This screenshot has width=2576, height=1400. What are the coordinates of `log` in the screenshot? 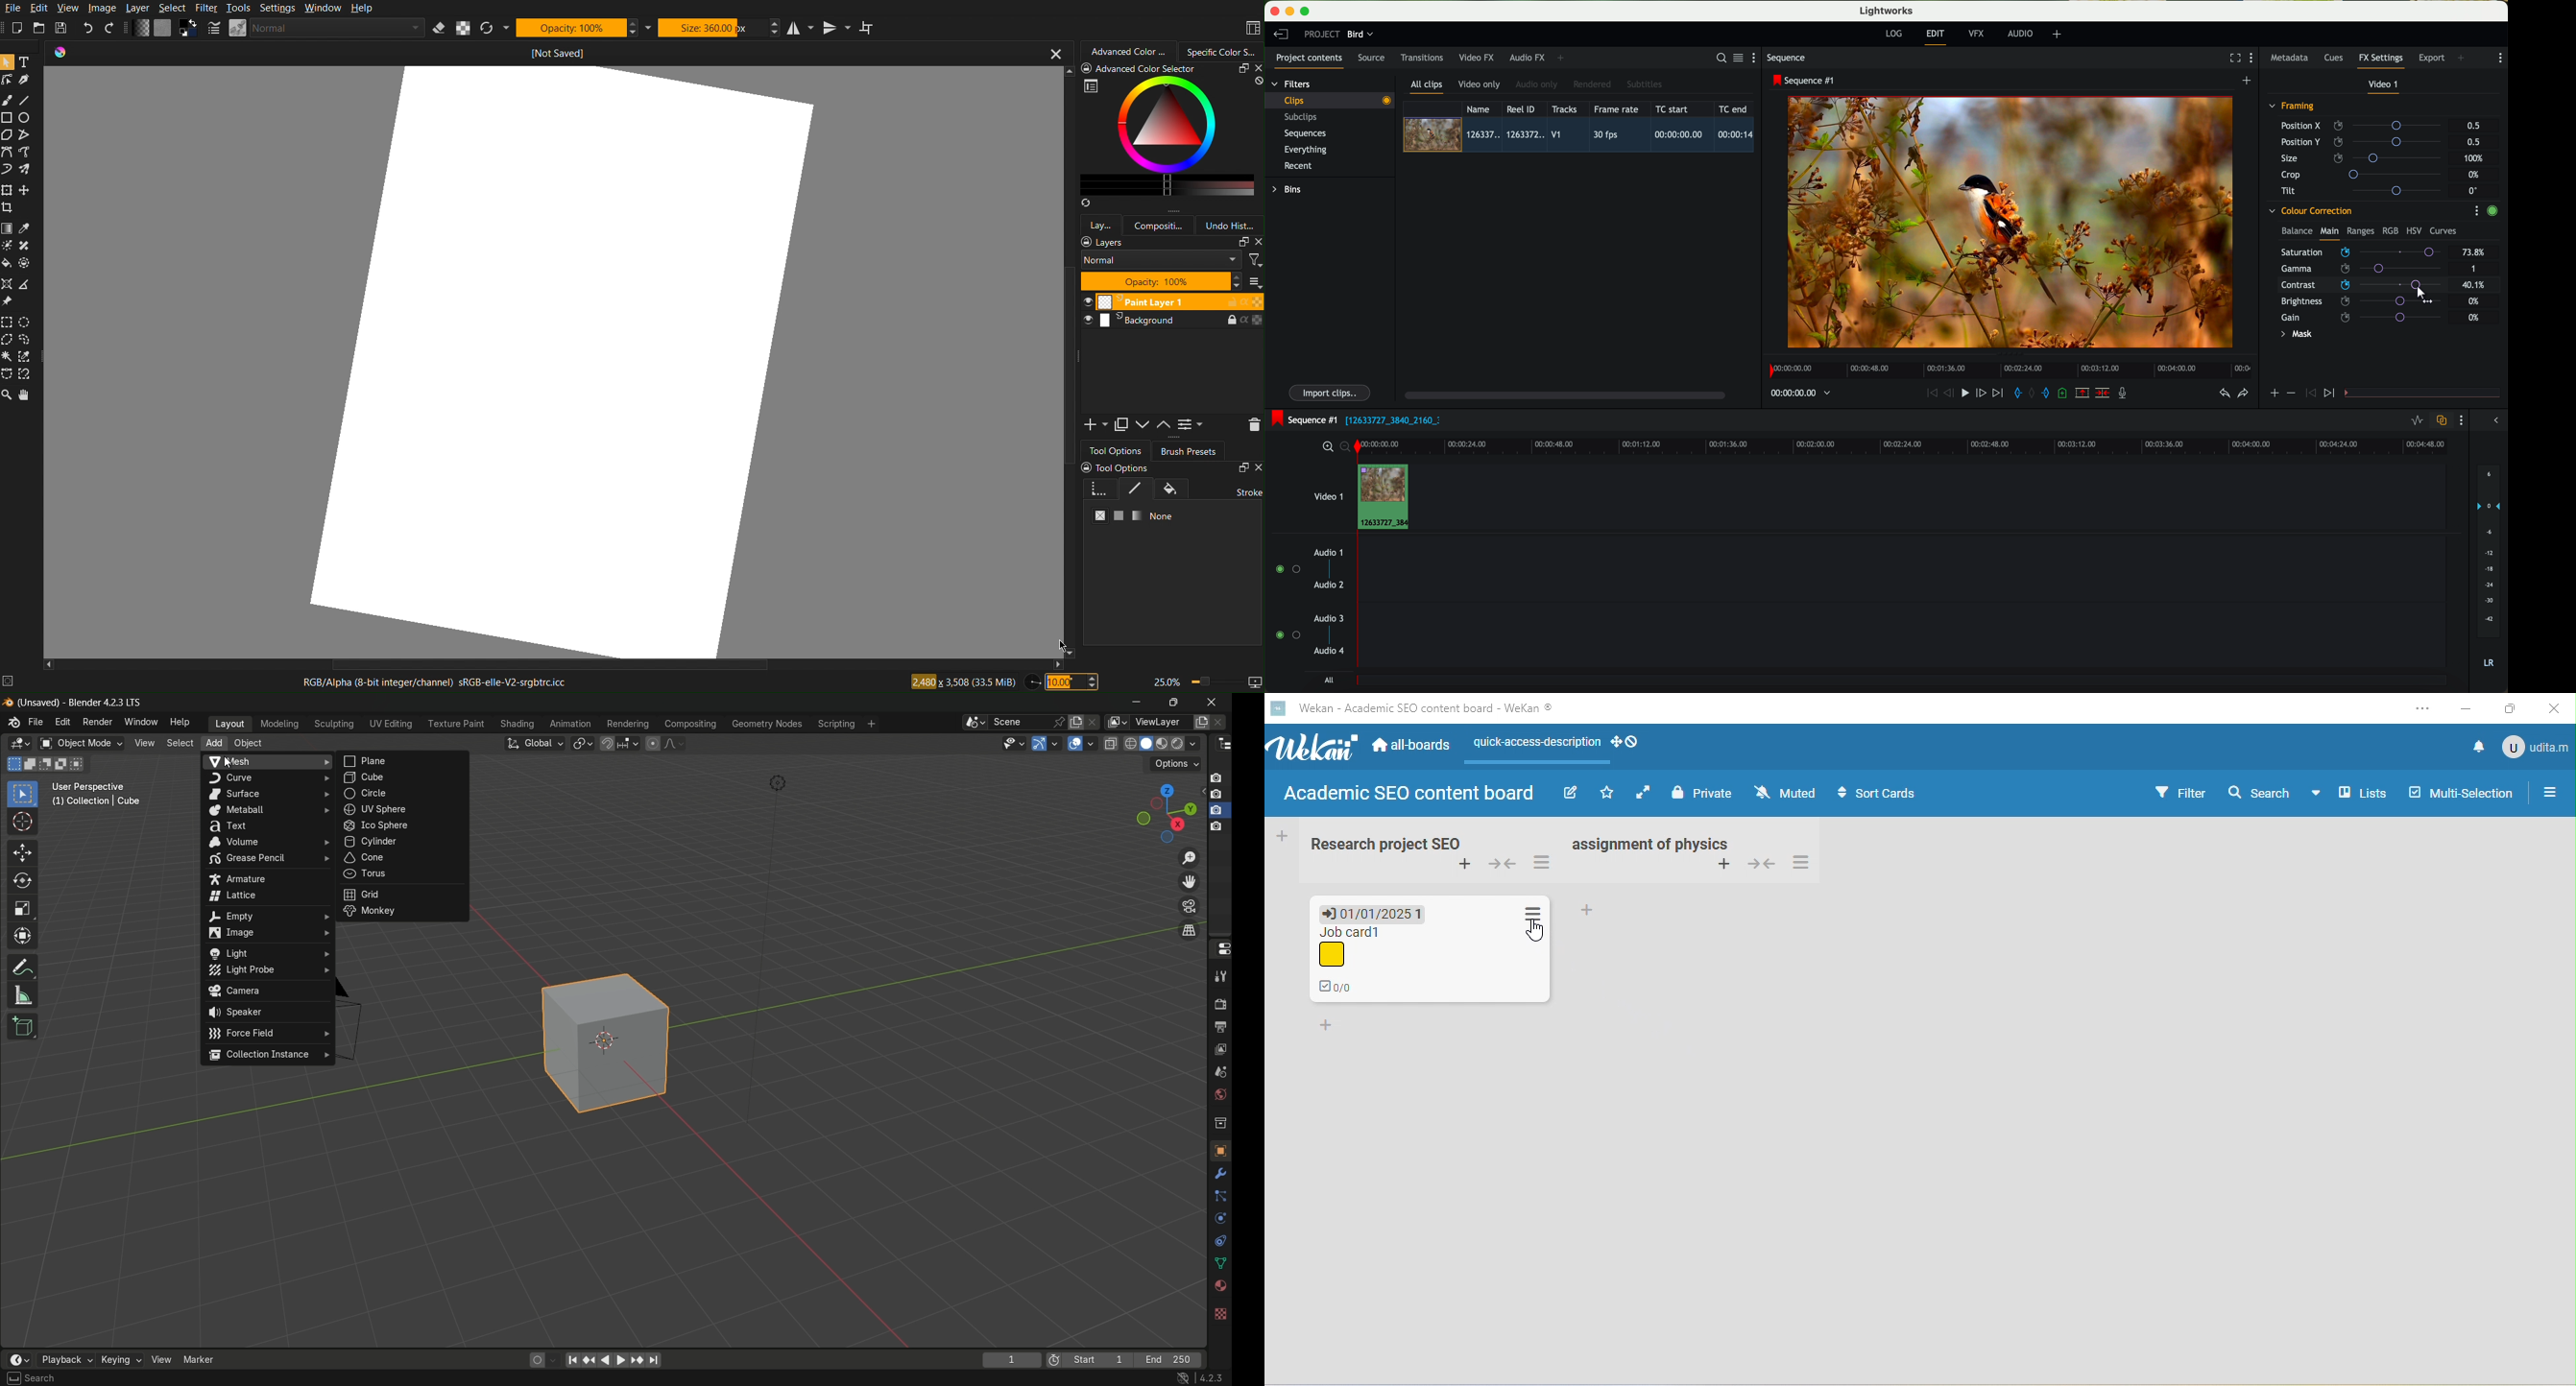 It's located at (1894, 34).